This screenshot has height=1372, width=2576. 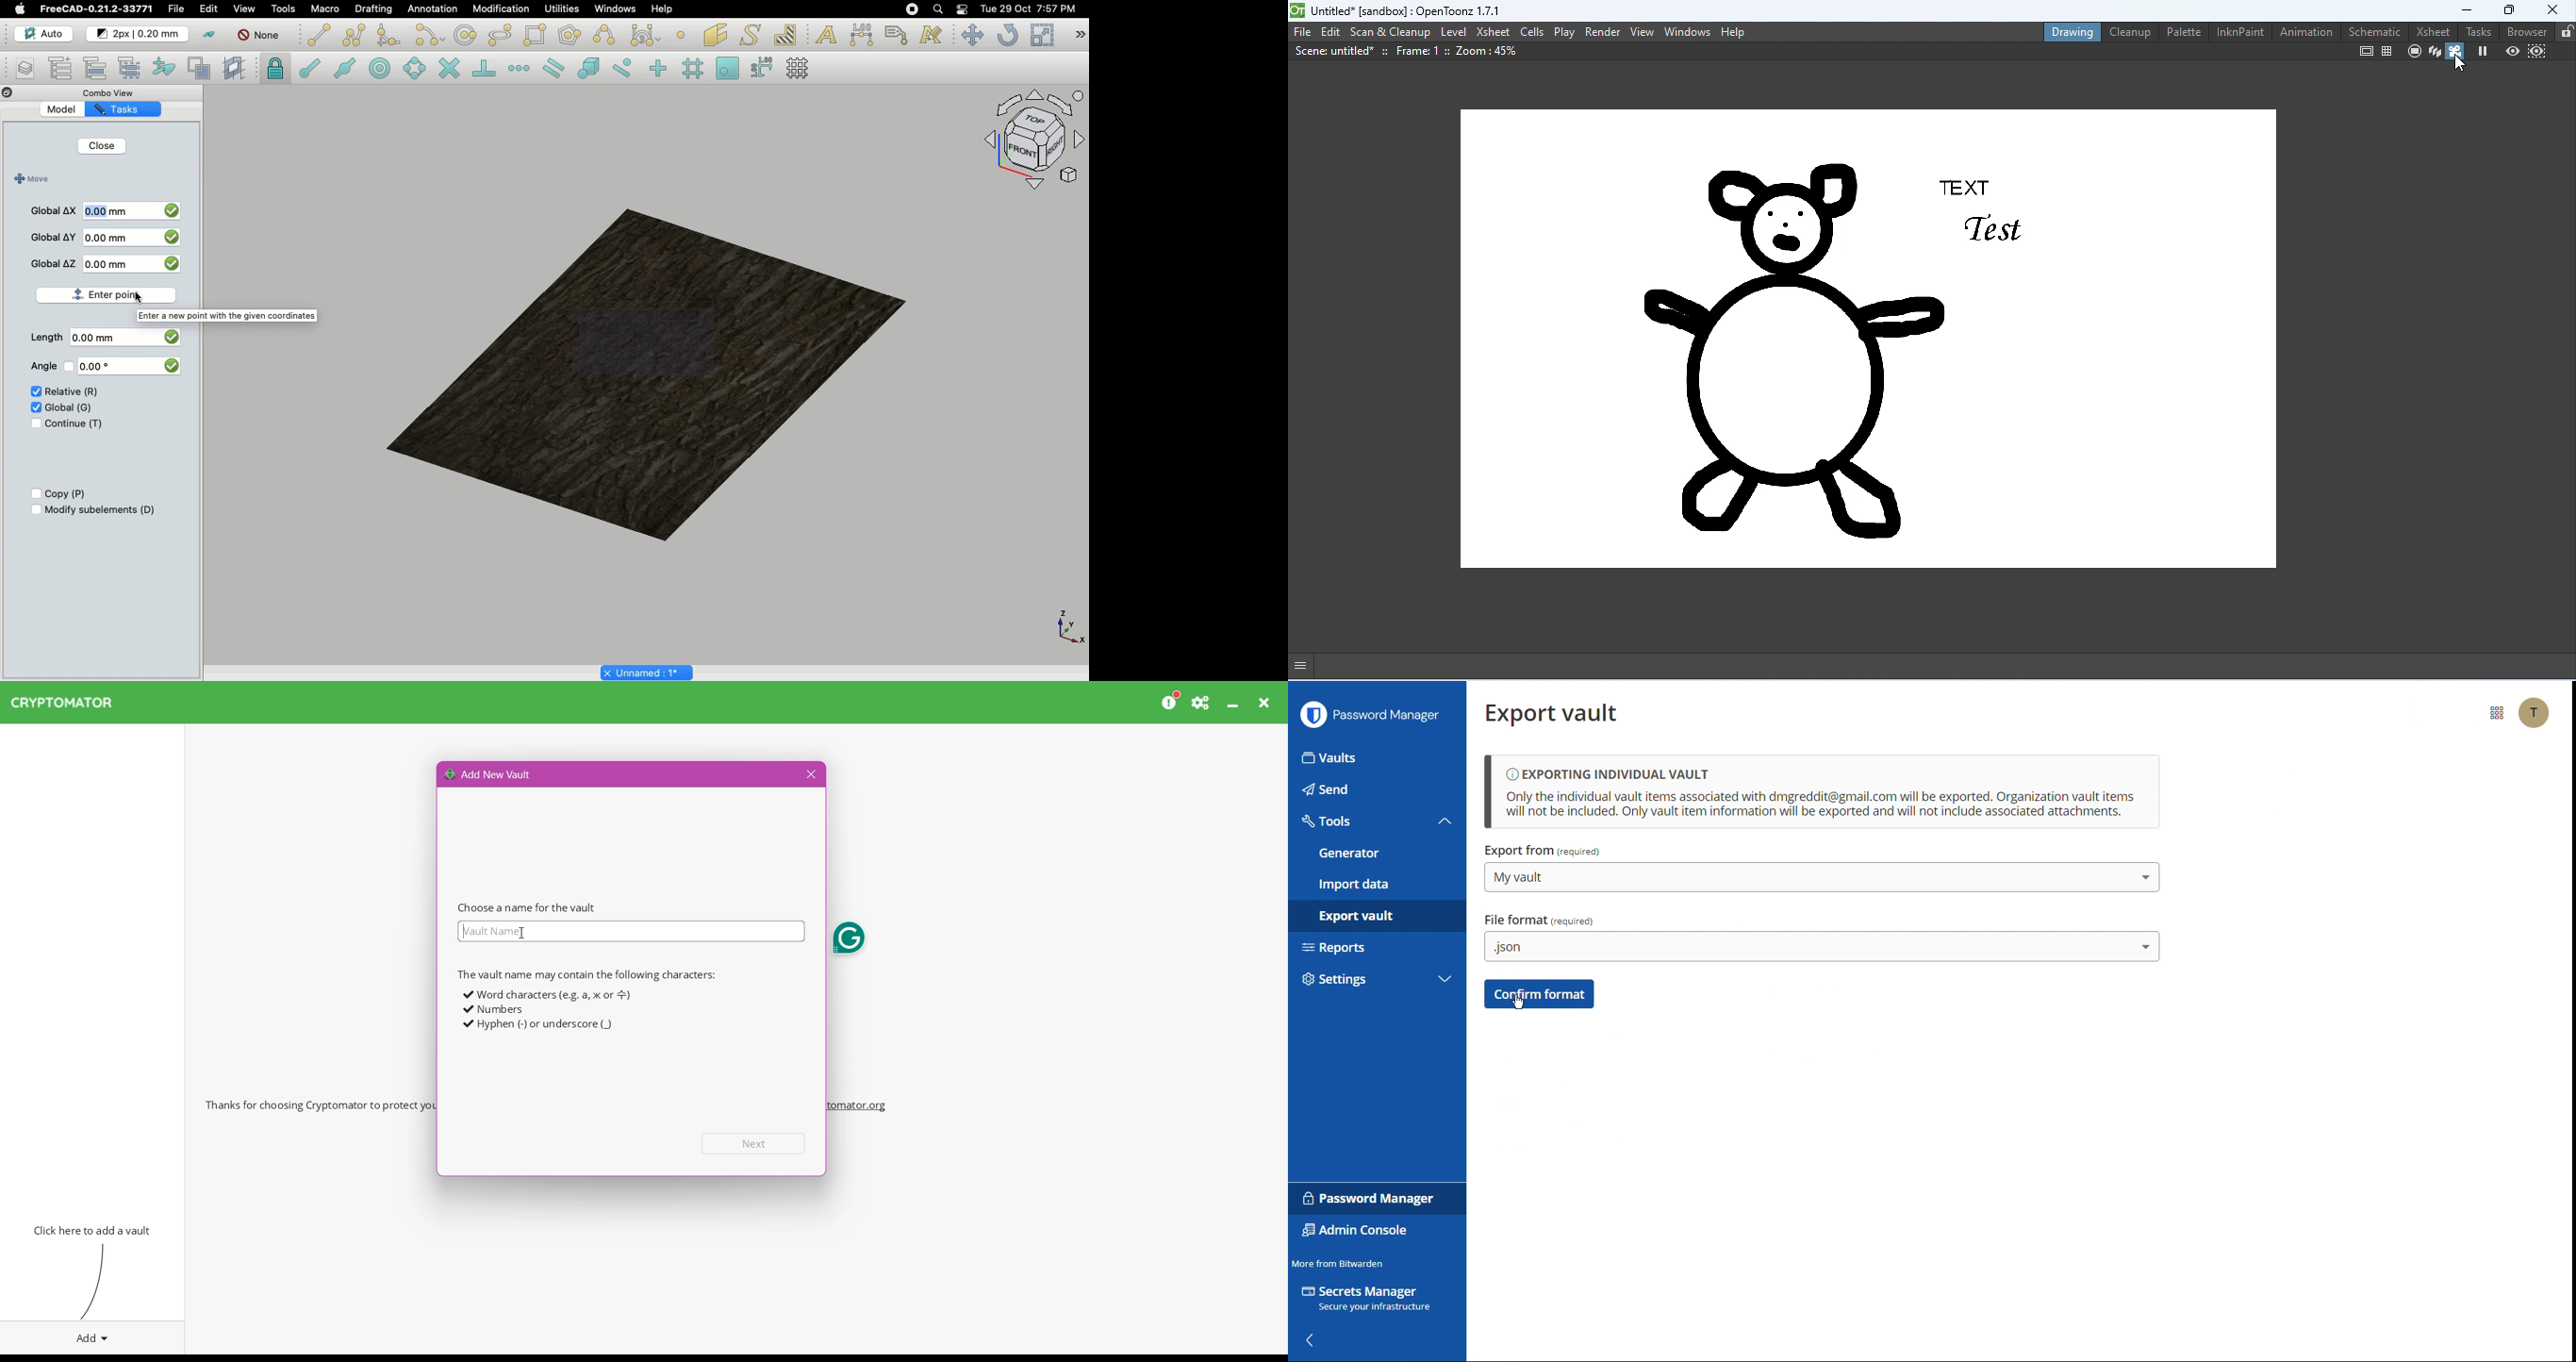 I want to click on Vault Name, so click(x=630, y=932).